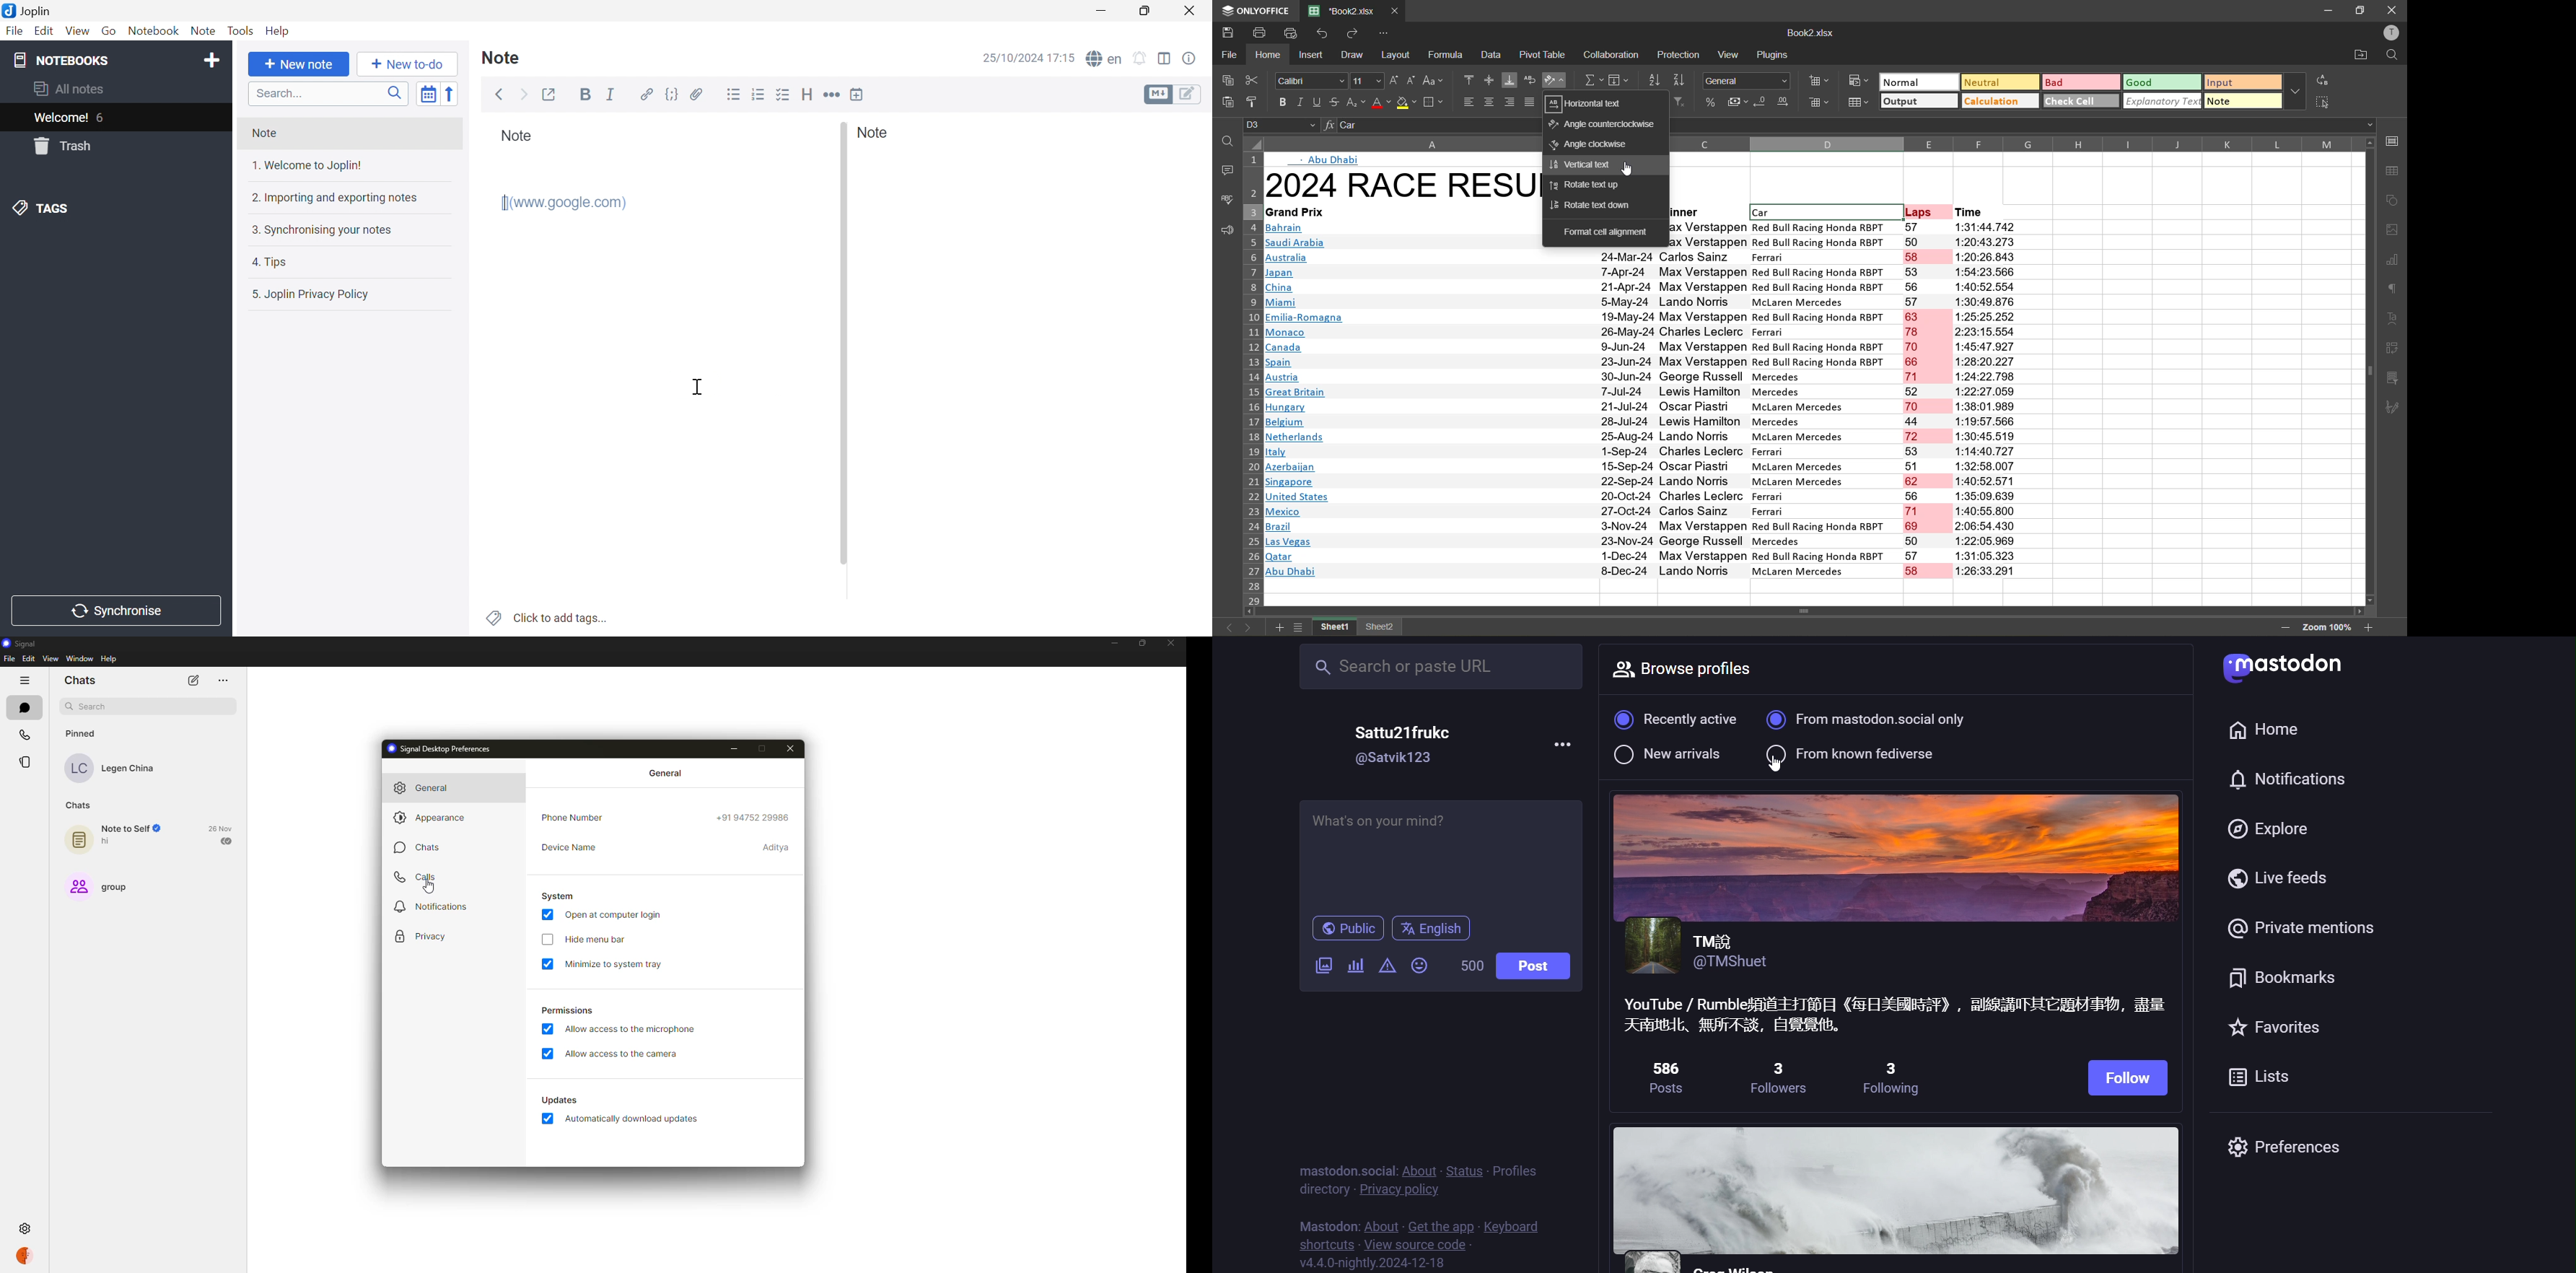 The width and height of the screenshot is (2576, 1288). I want to click on Spell checker, so click(1104, 59).